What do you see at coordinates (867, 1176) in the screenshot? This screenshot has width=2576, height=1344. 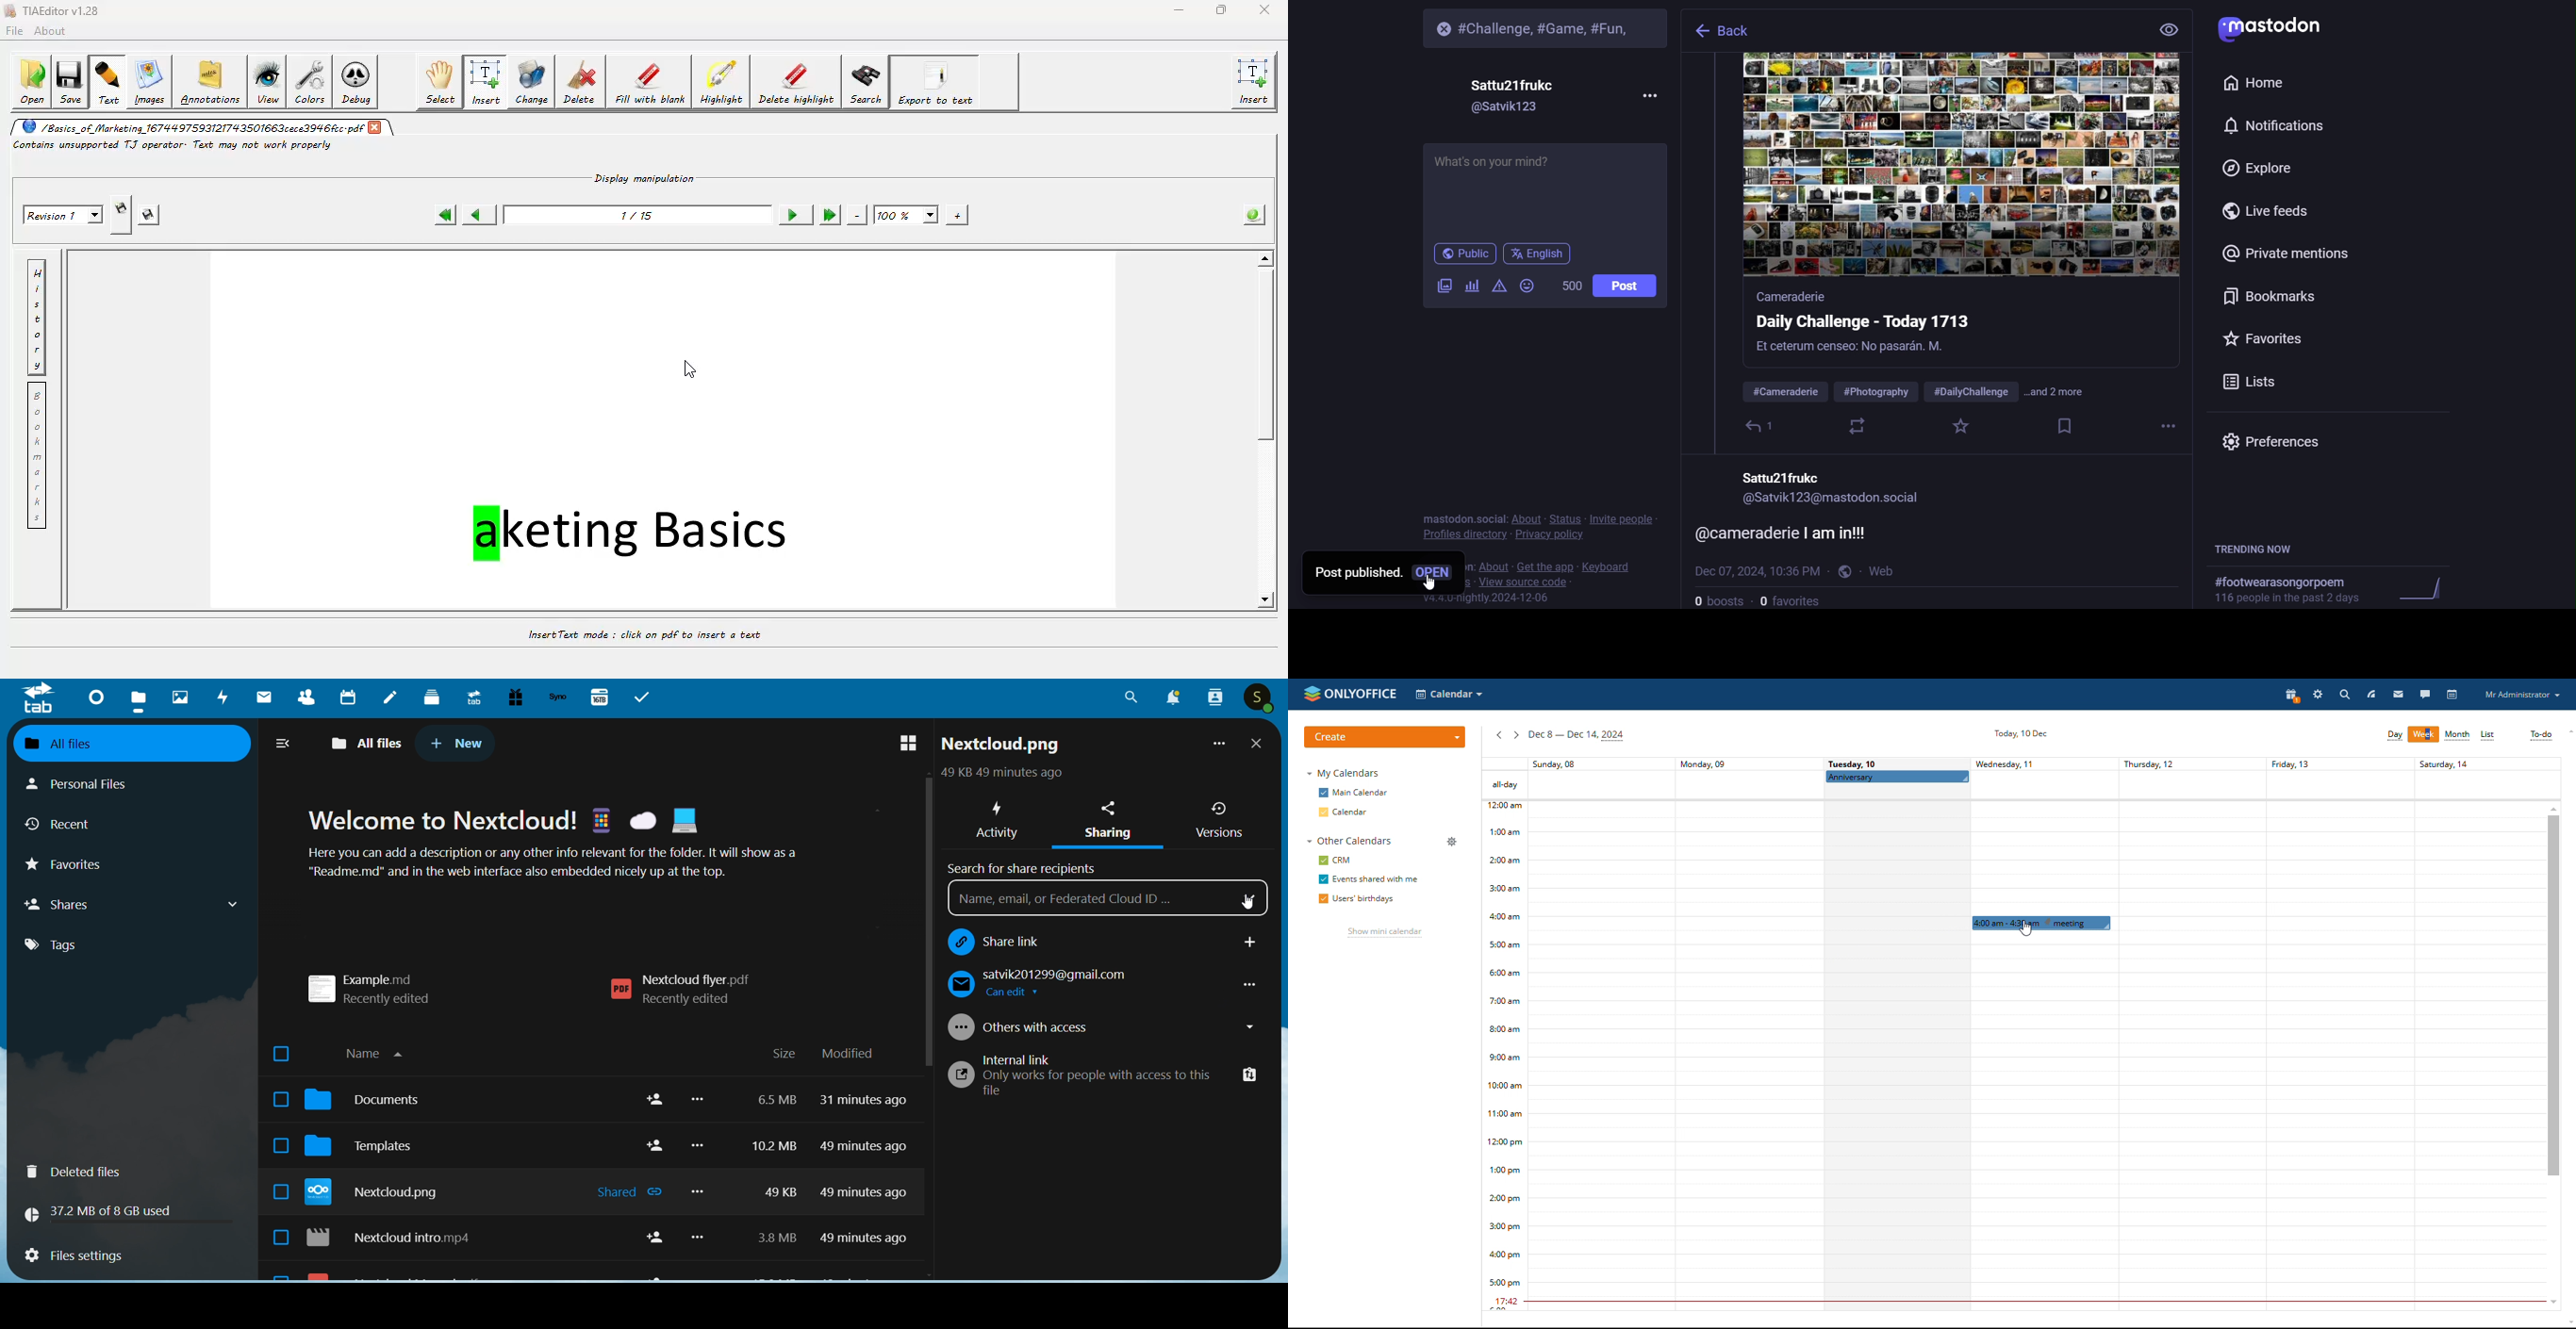 I see `modified time` at bounding box center [867, 1176].